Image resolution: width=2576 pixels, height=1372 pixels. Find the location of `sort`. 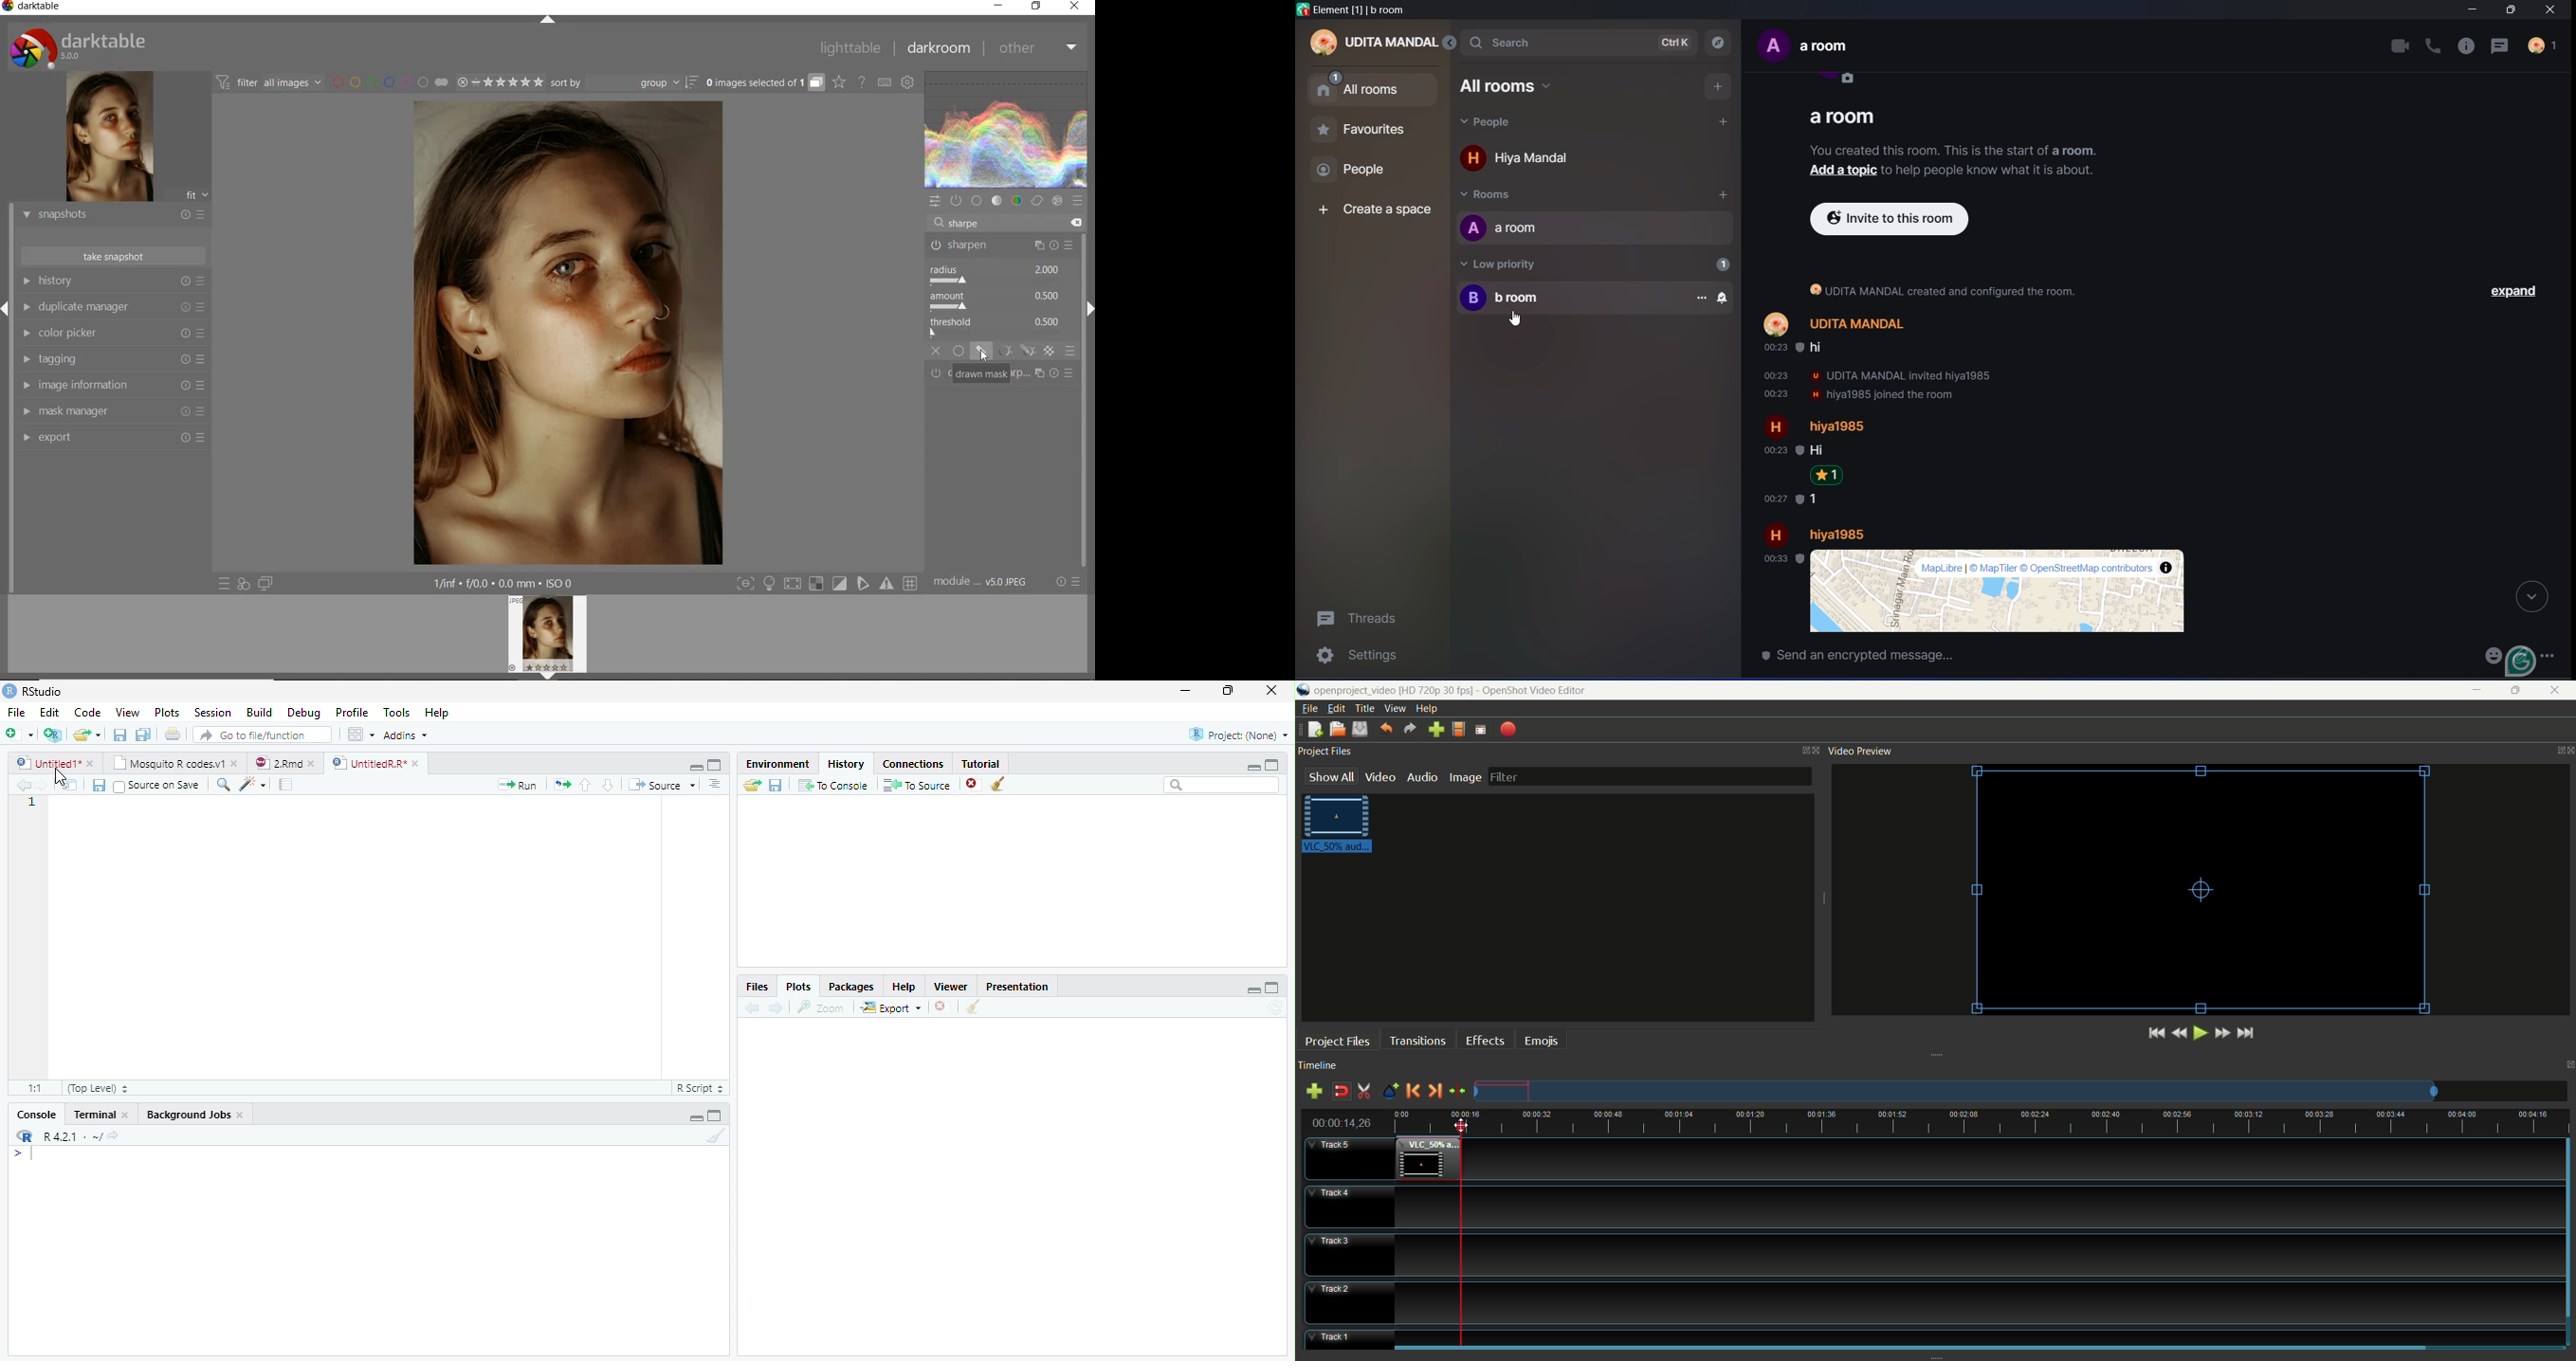

sort is located at coordinates (623, 83).